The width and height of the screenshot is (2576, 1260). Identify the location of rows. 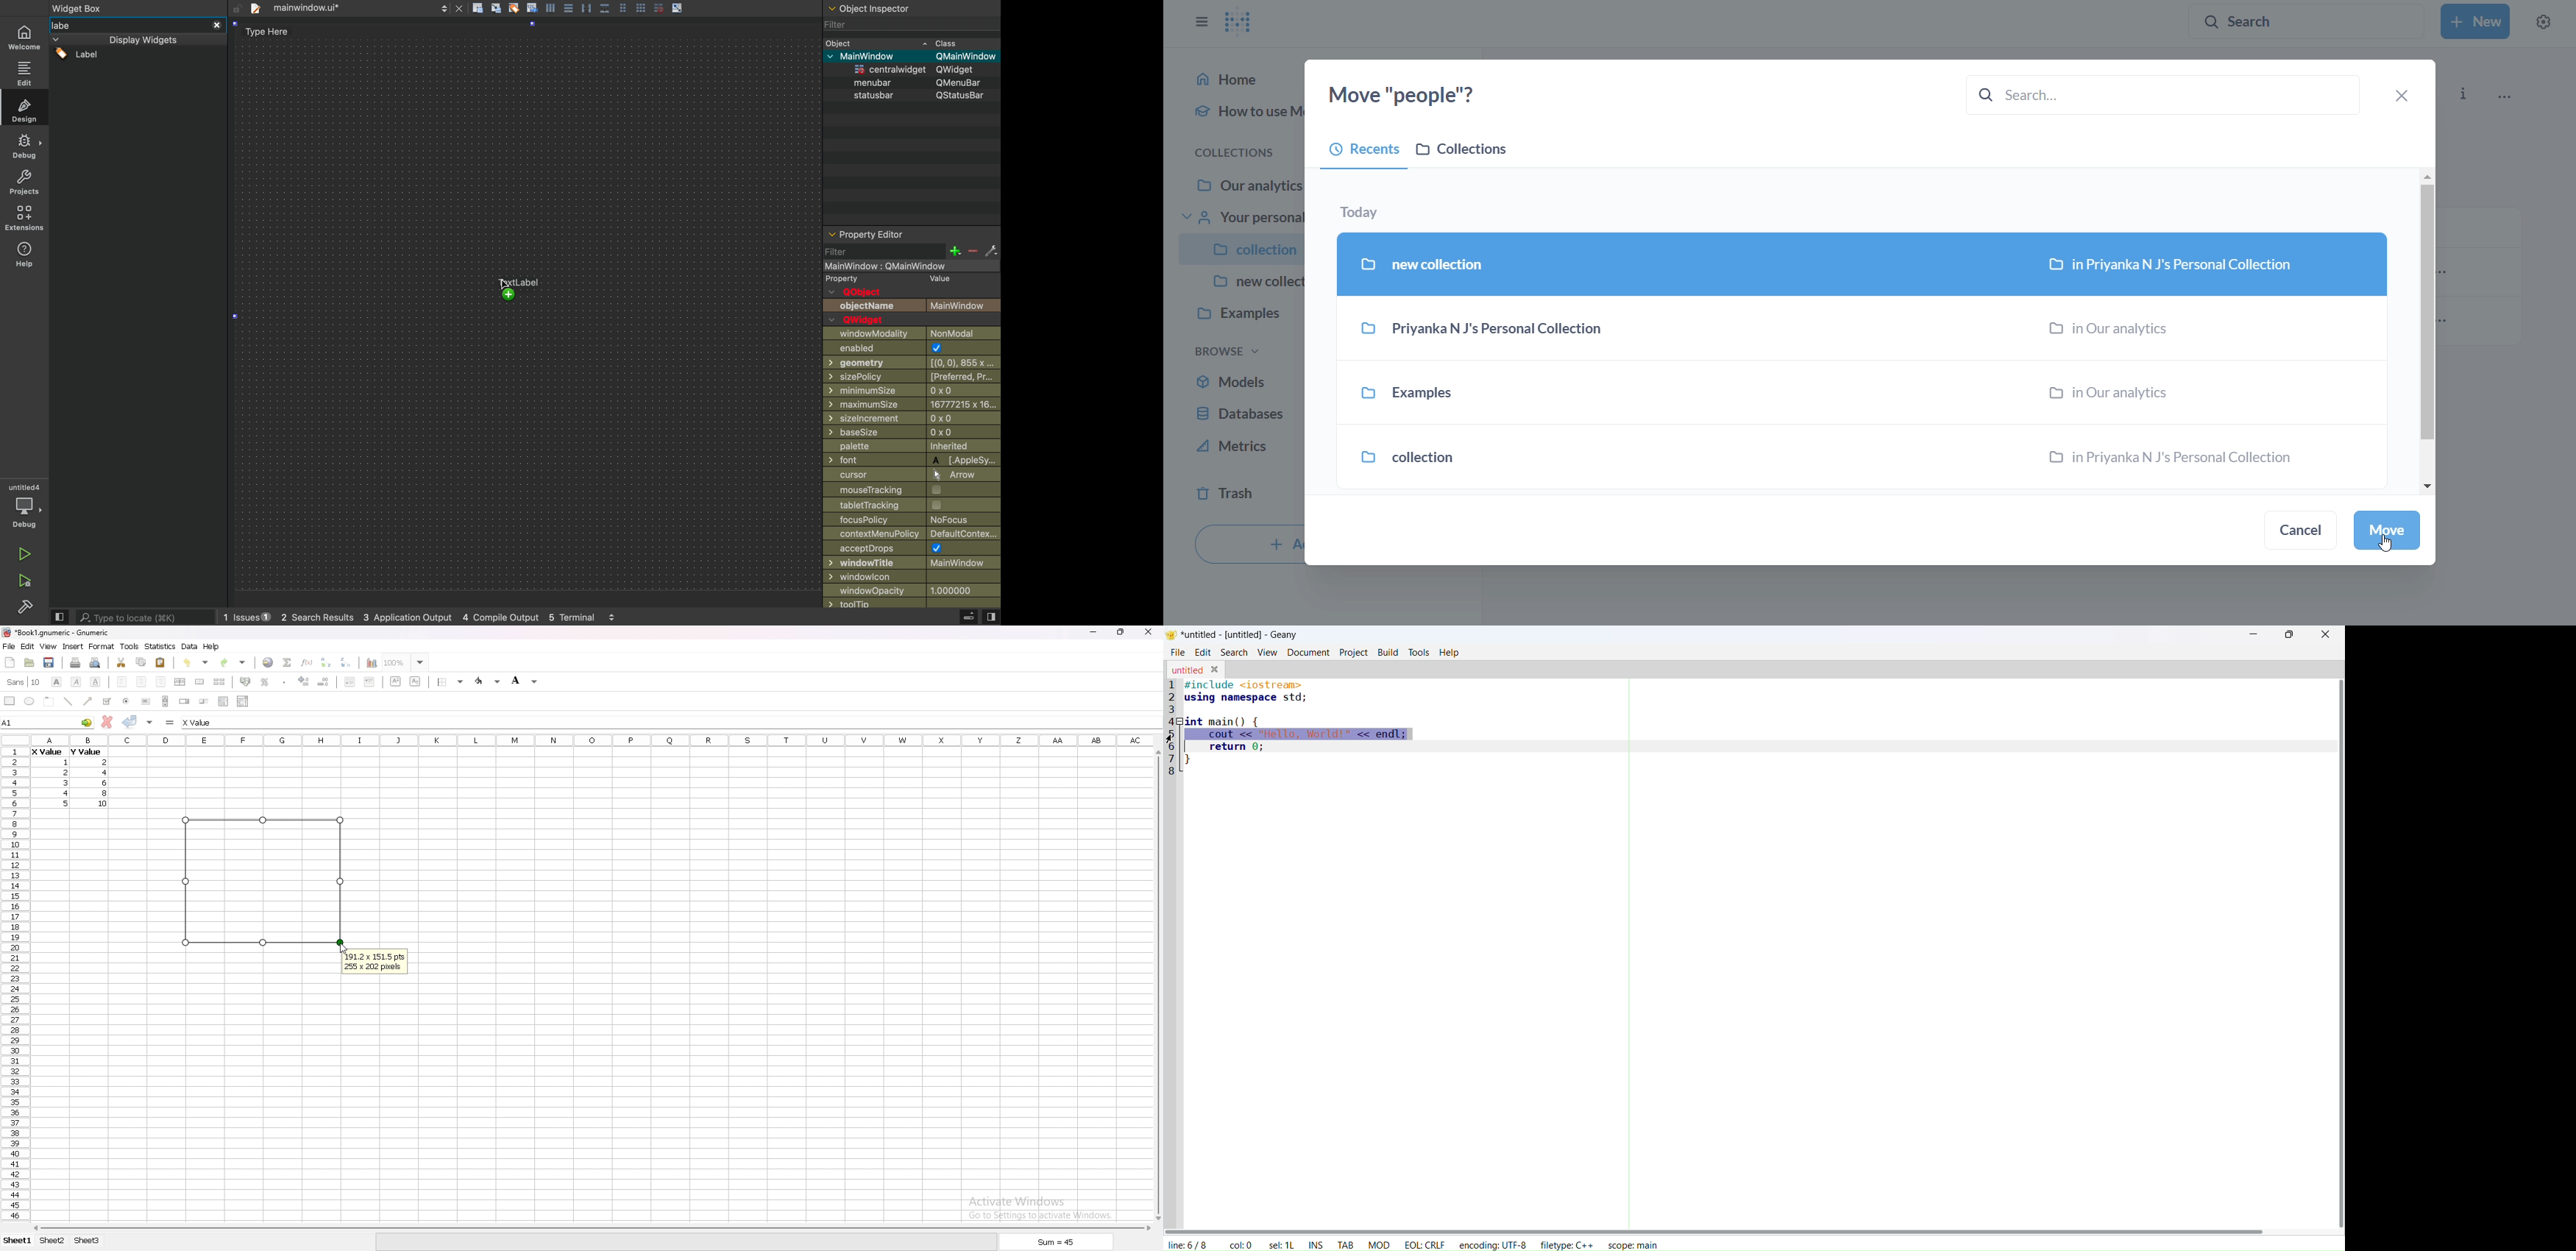
(13, 982).